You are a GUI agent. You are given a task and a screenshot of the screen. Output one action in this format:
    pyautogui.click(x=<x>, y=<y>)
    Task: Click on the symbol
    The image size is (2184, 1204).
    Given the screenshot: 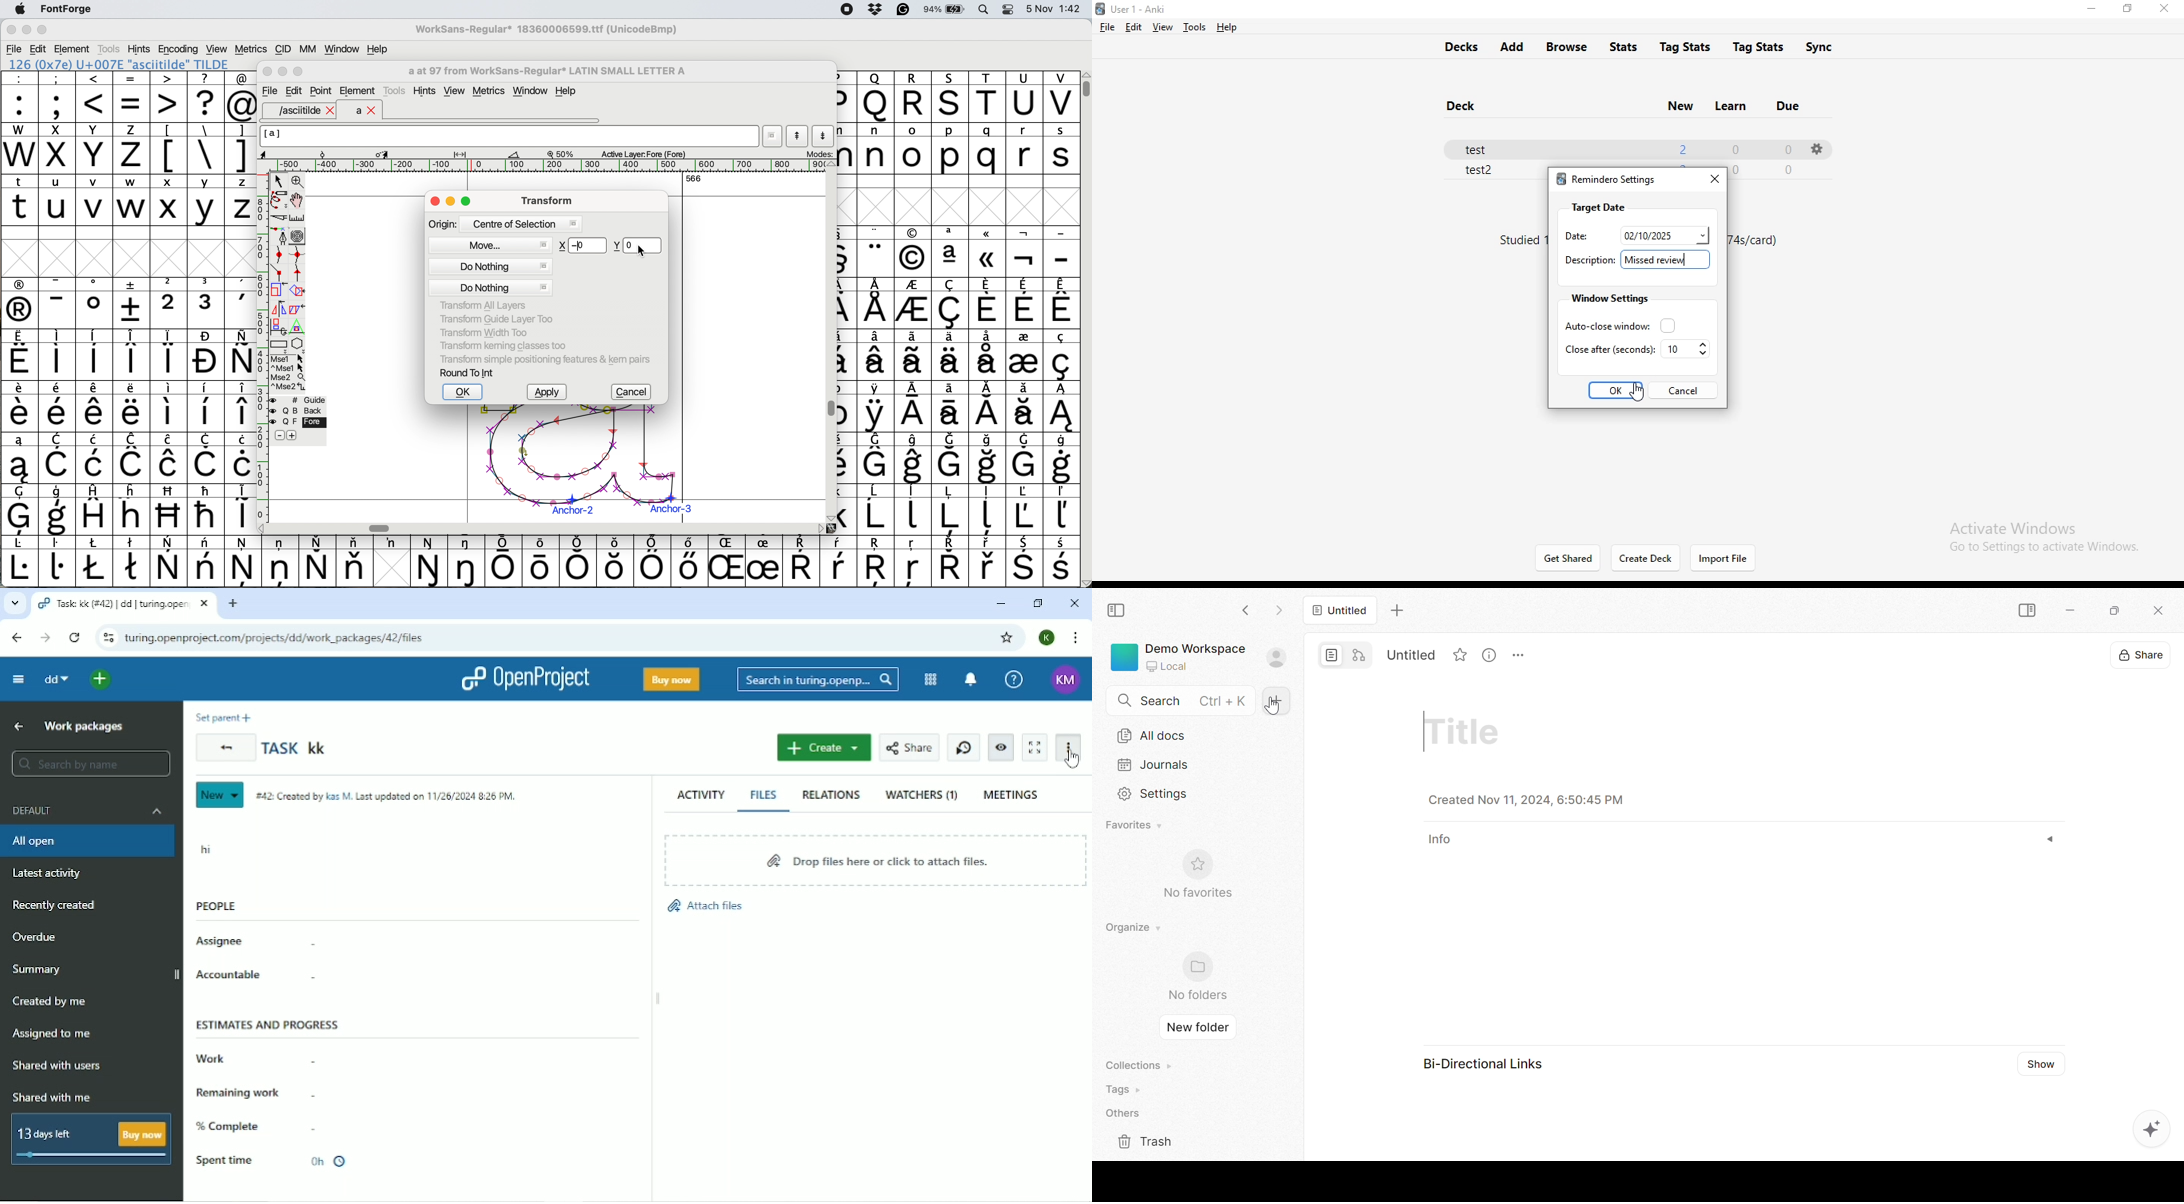 What is the action you would take?
    pyautogui.click(x=468, y=562)
    